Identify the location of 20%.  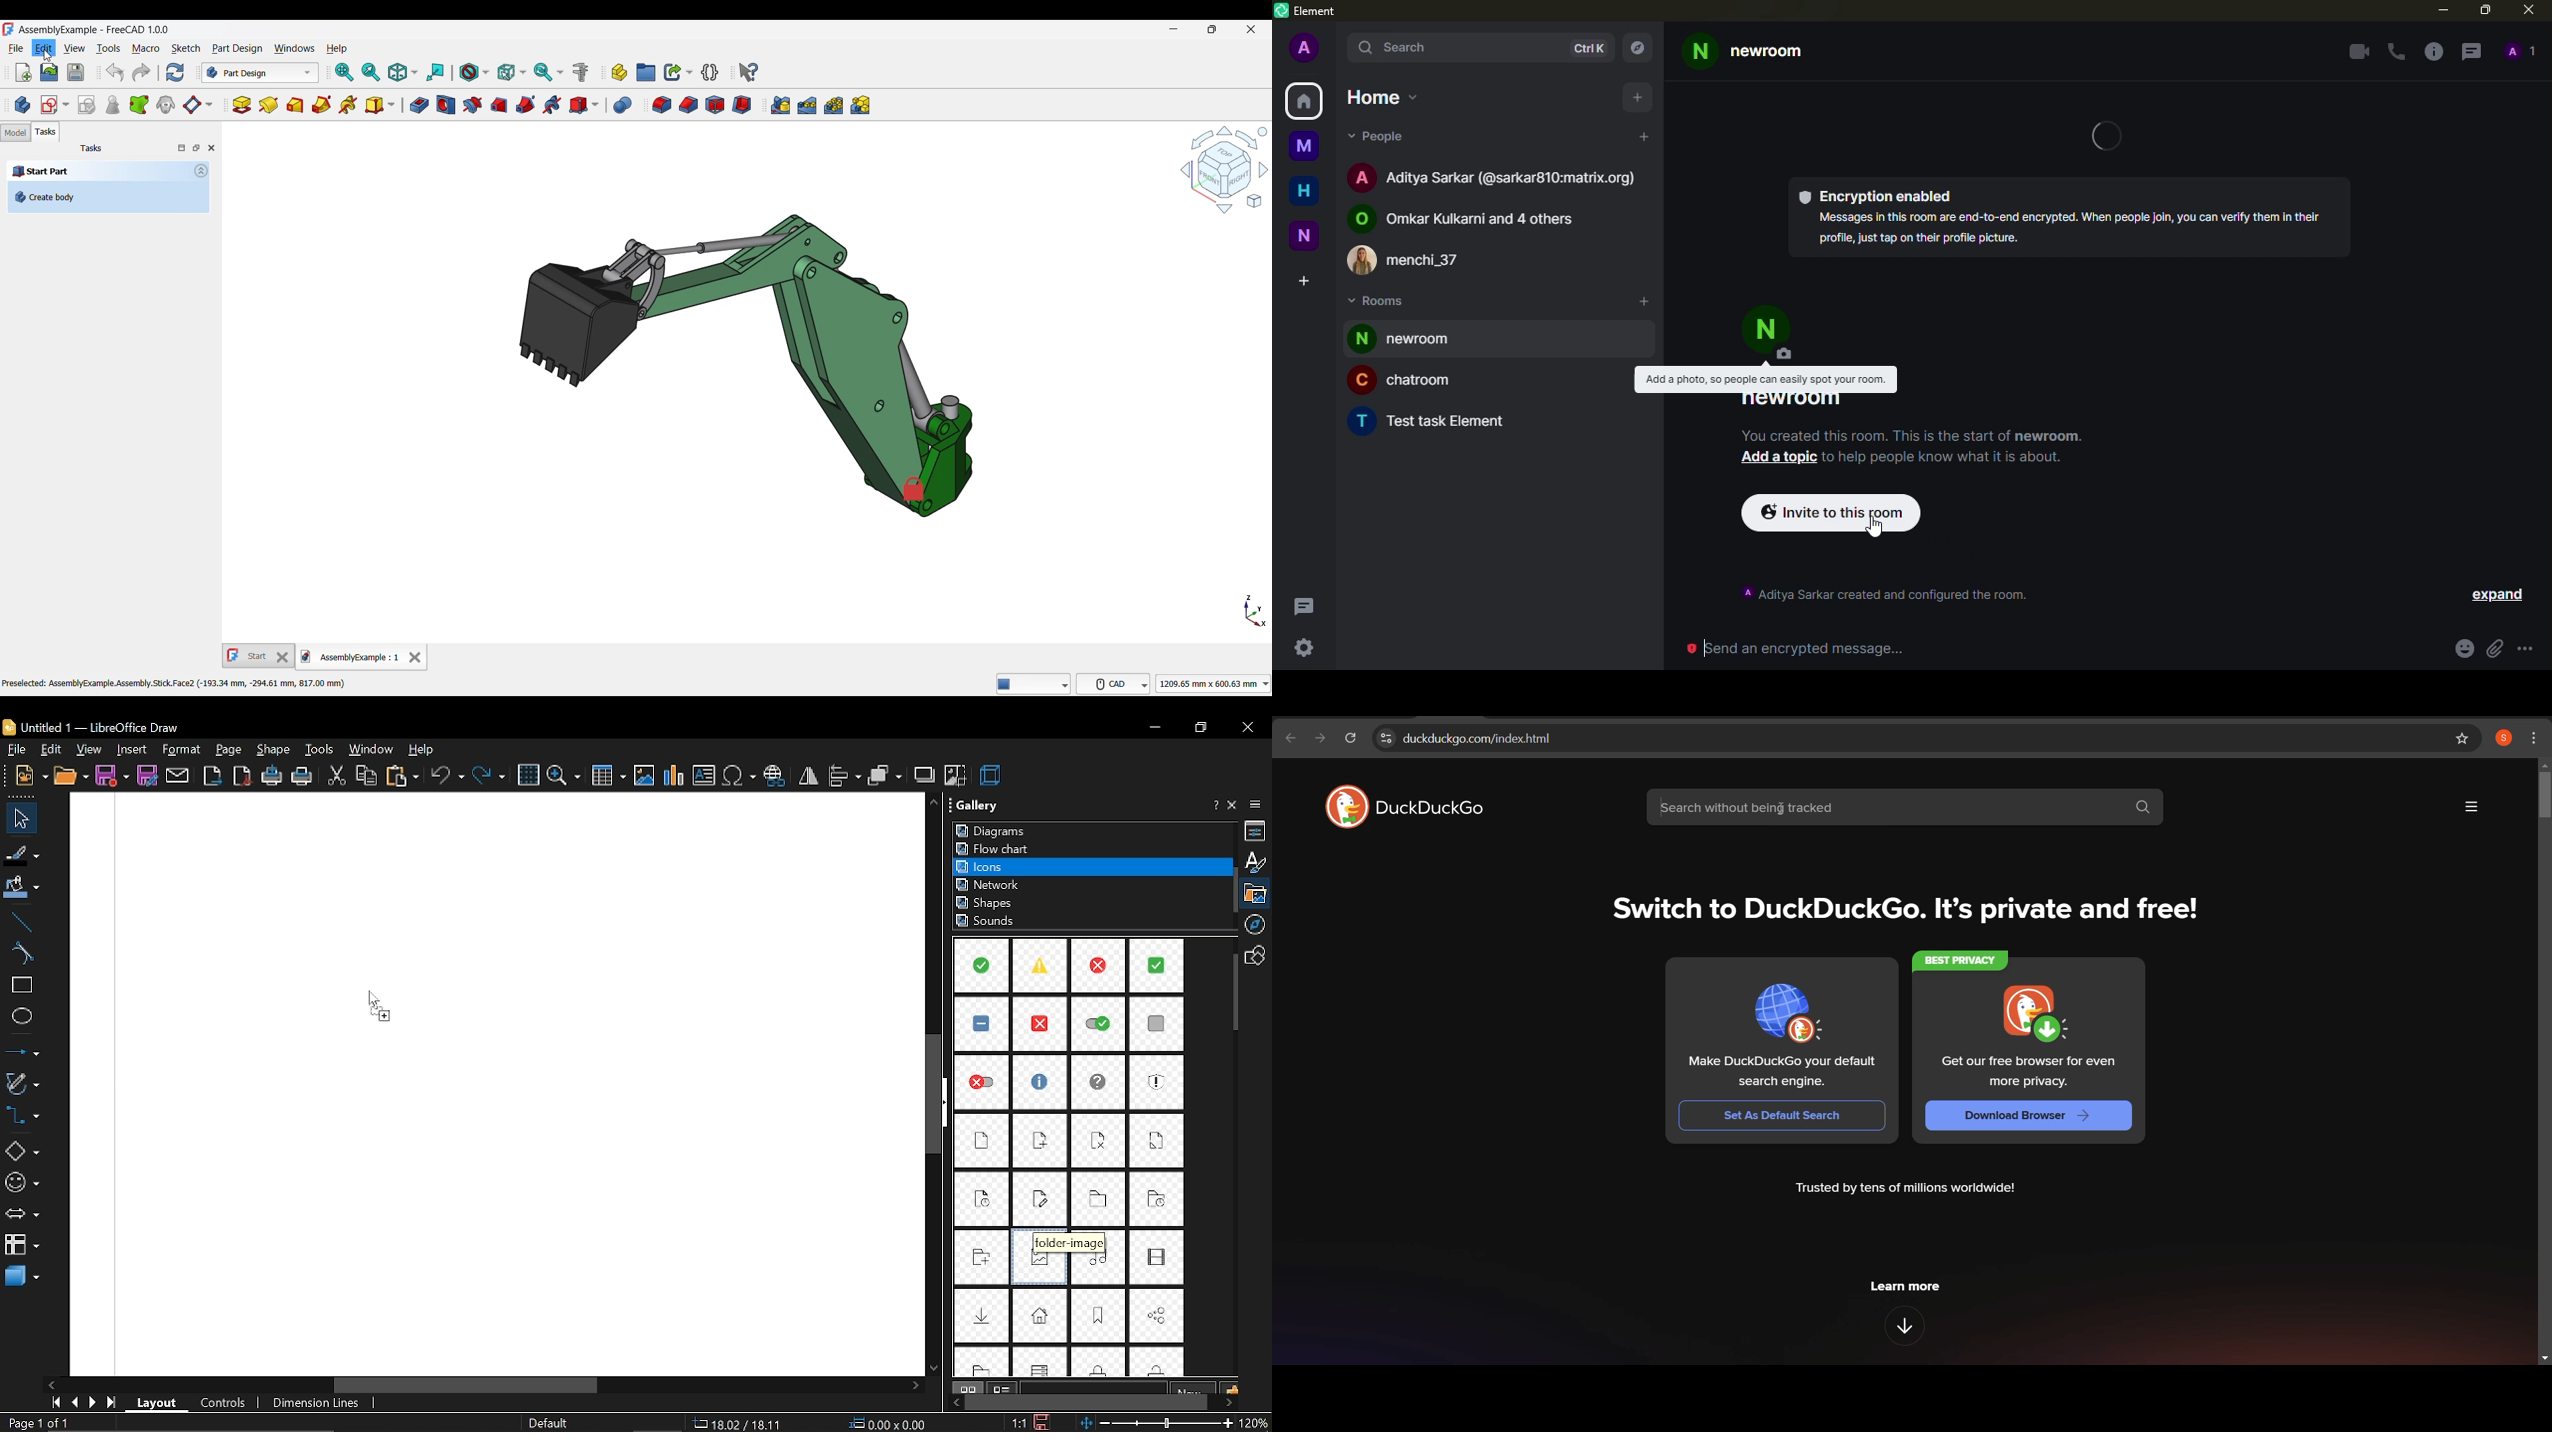
(1257, 1423).